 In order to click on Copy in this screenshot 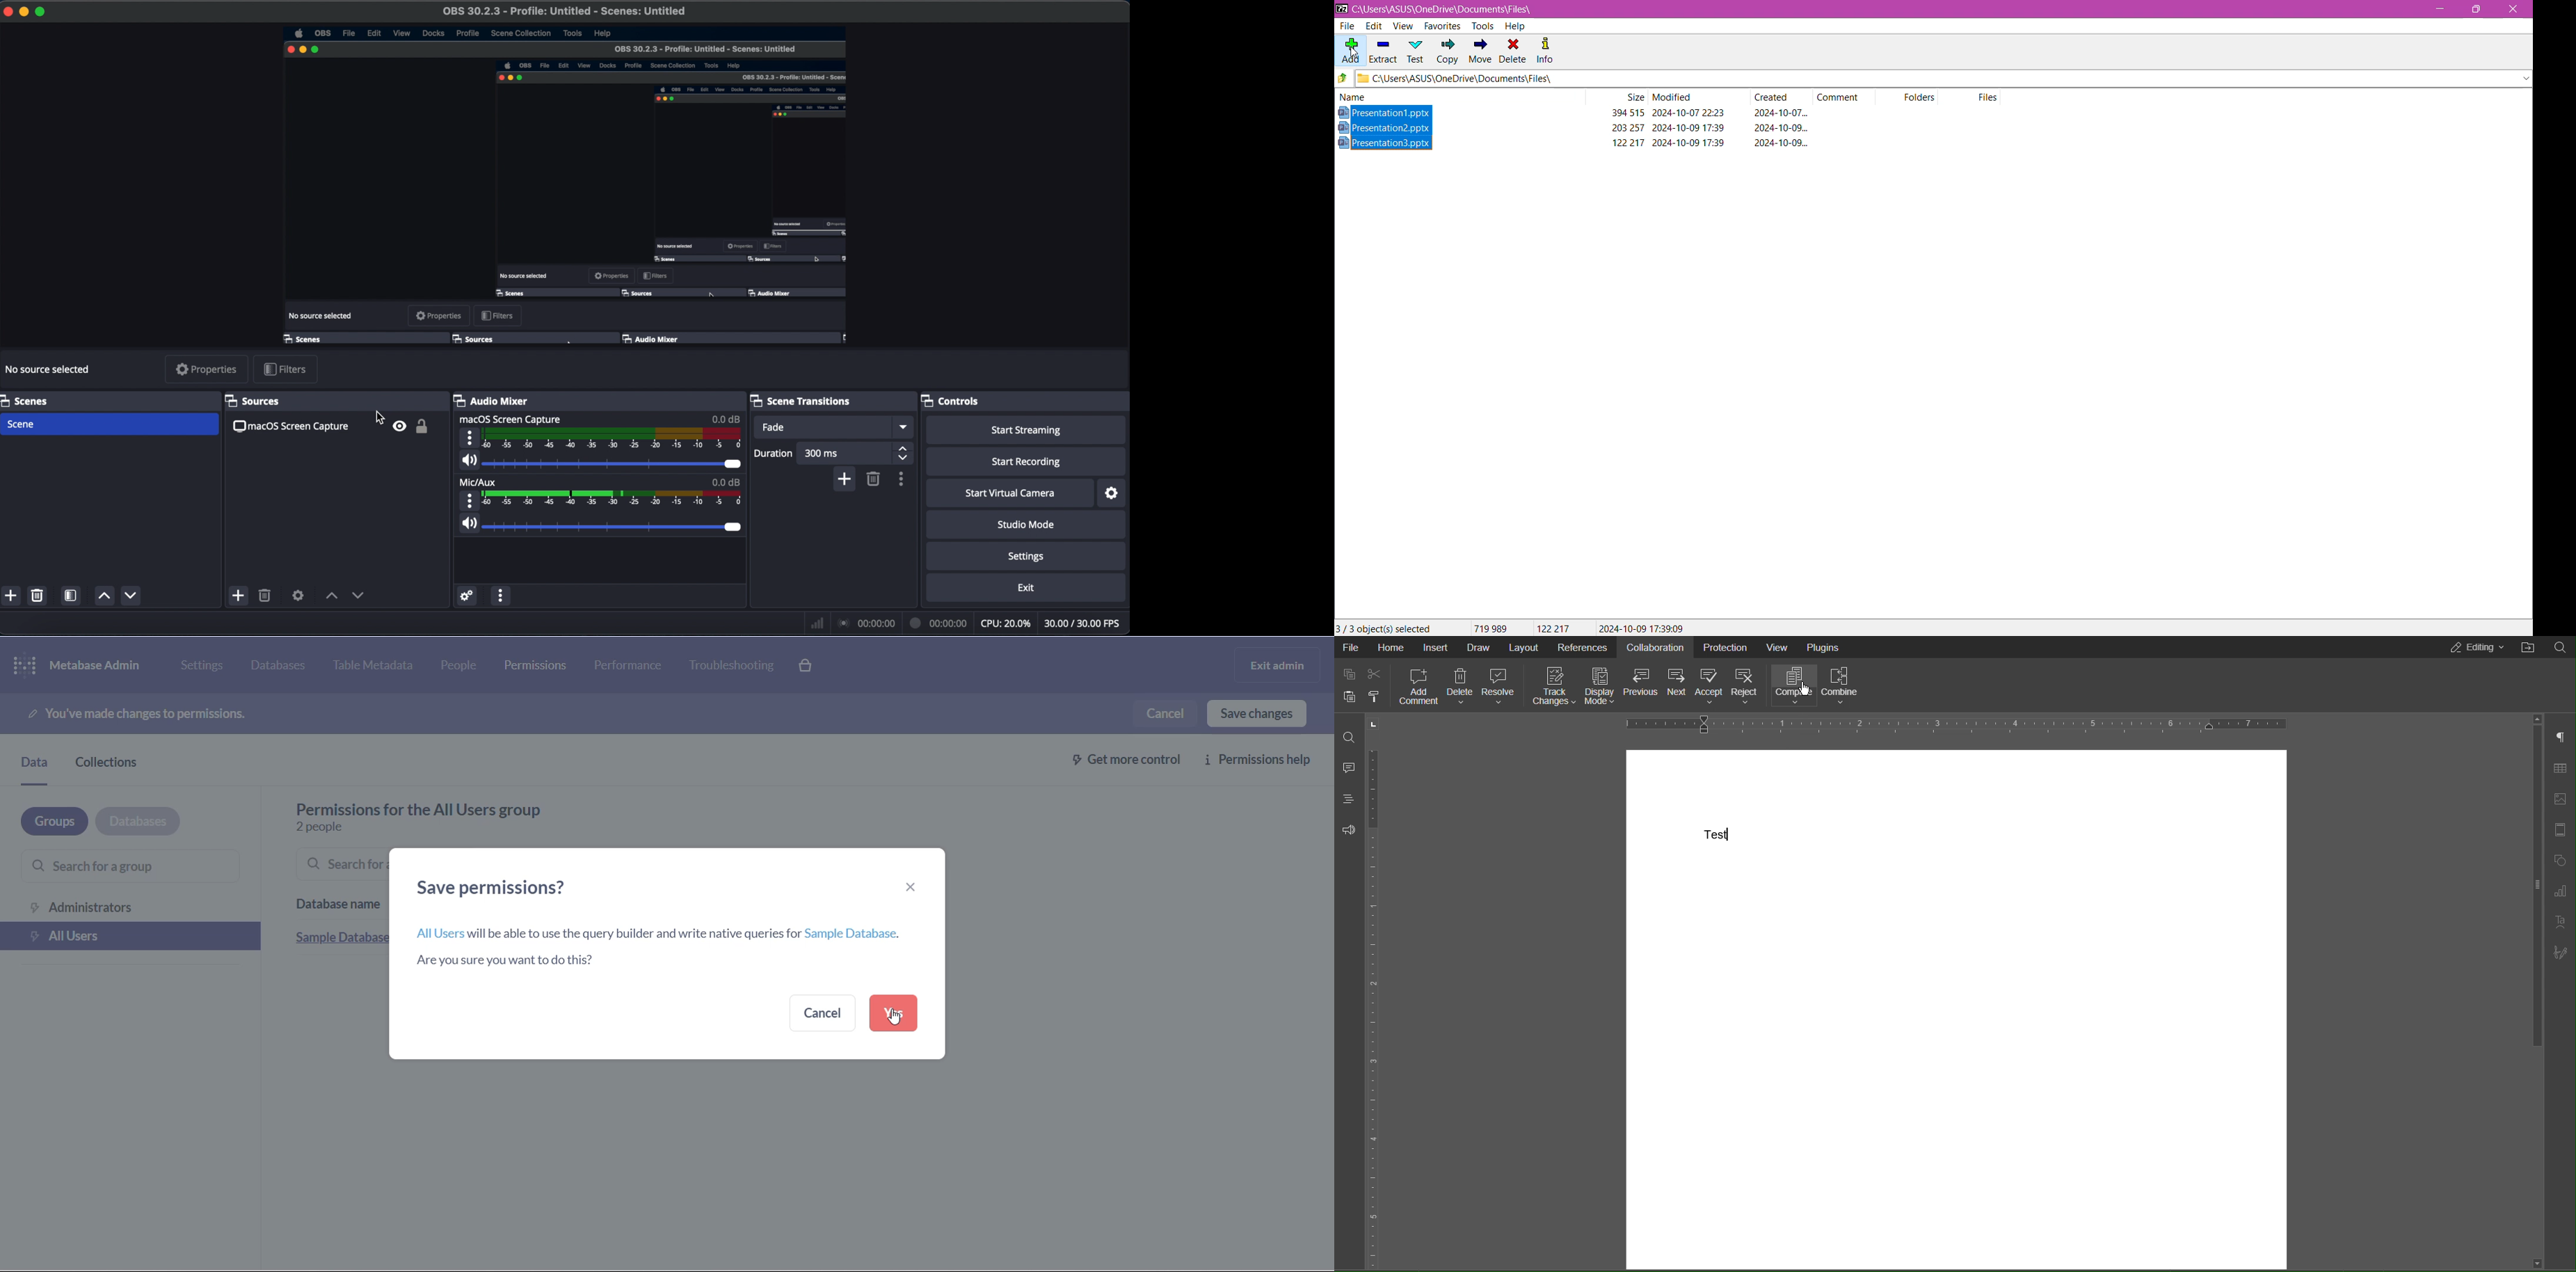, I will do `click(1447, 52)`.